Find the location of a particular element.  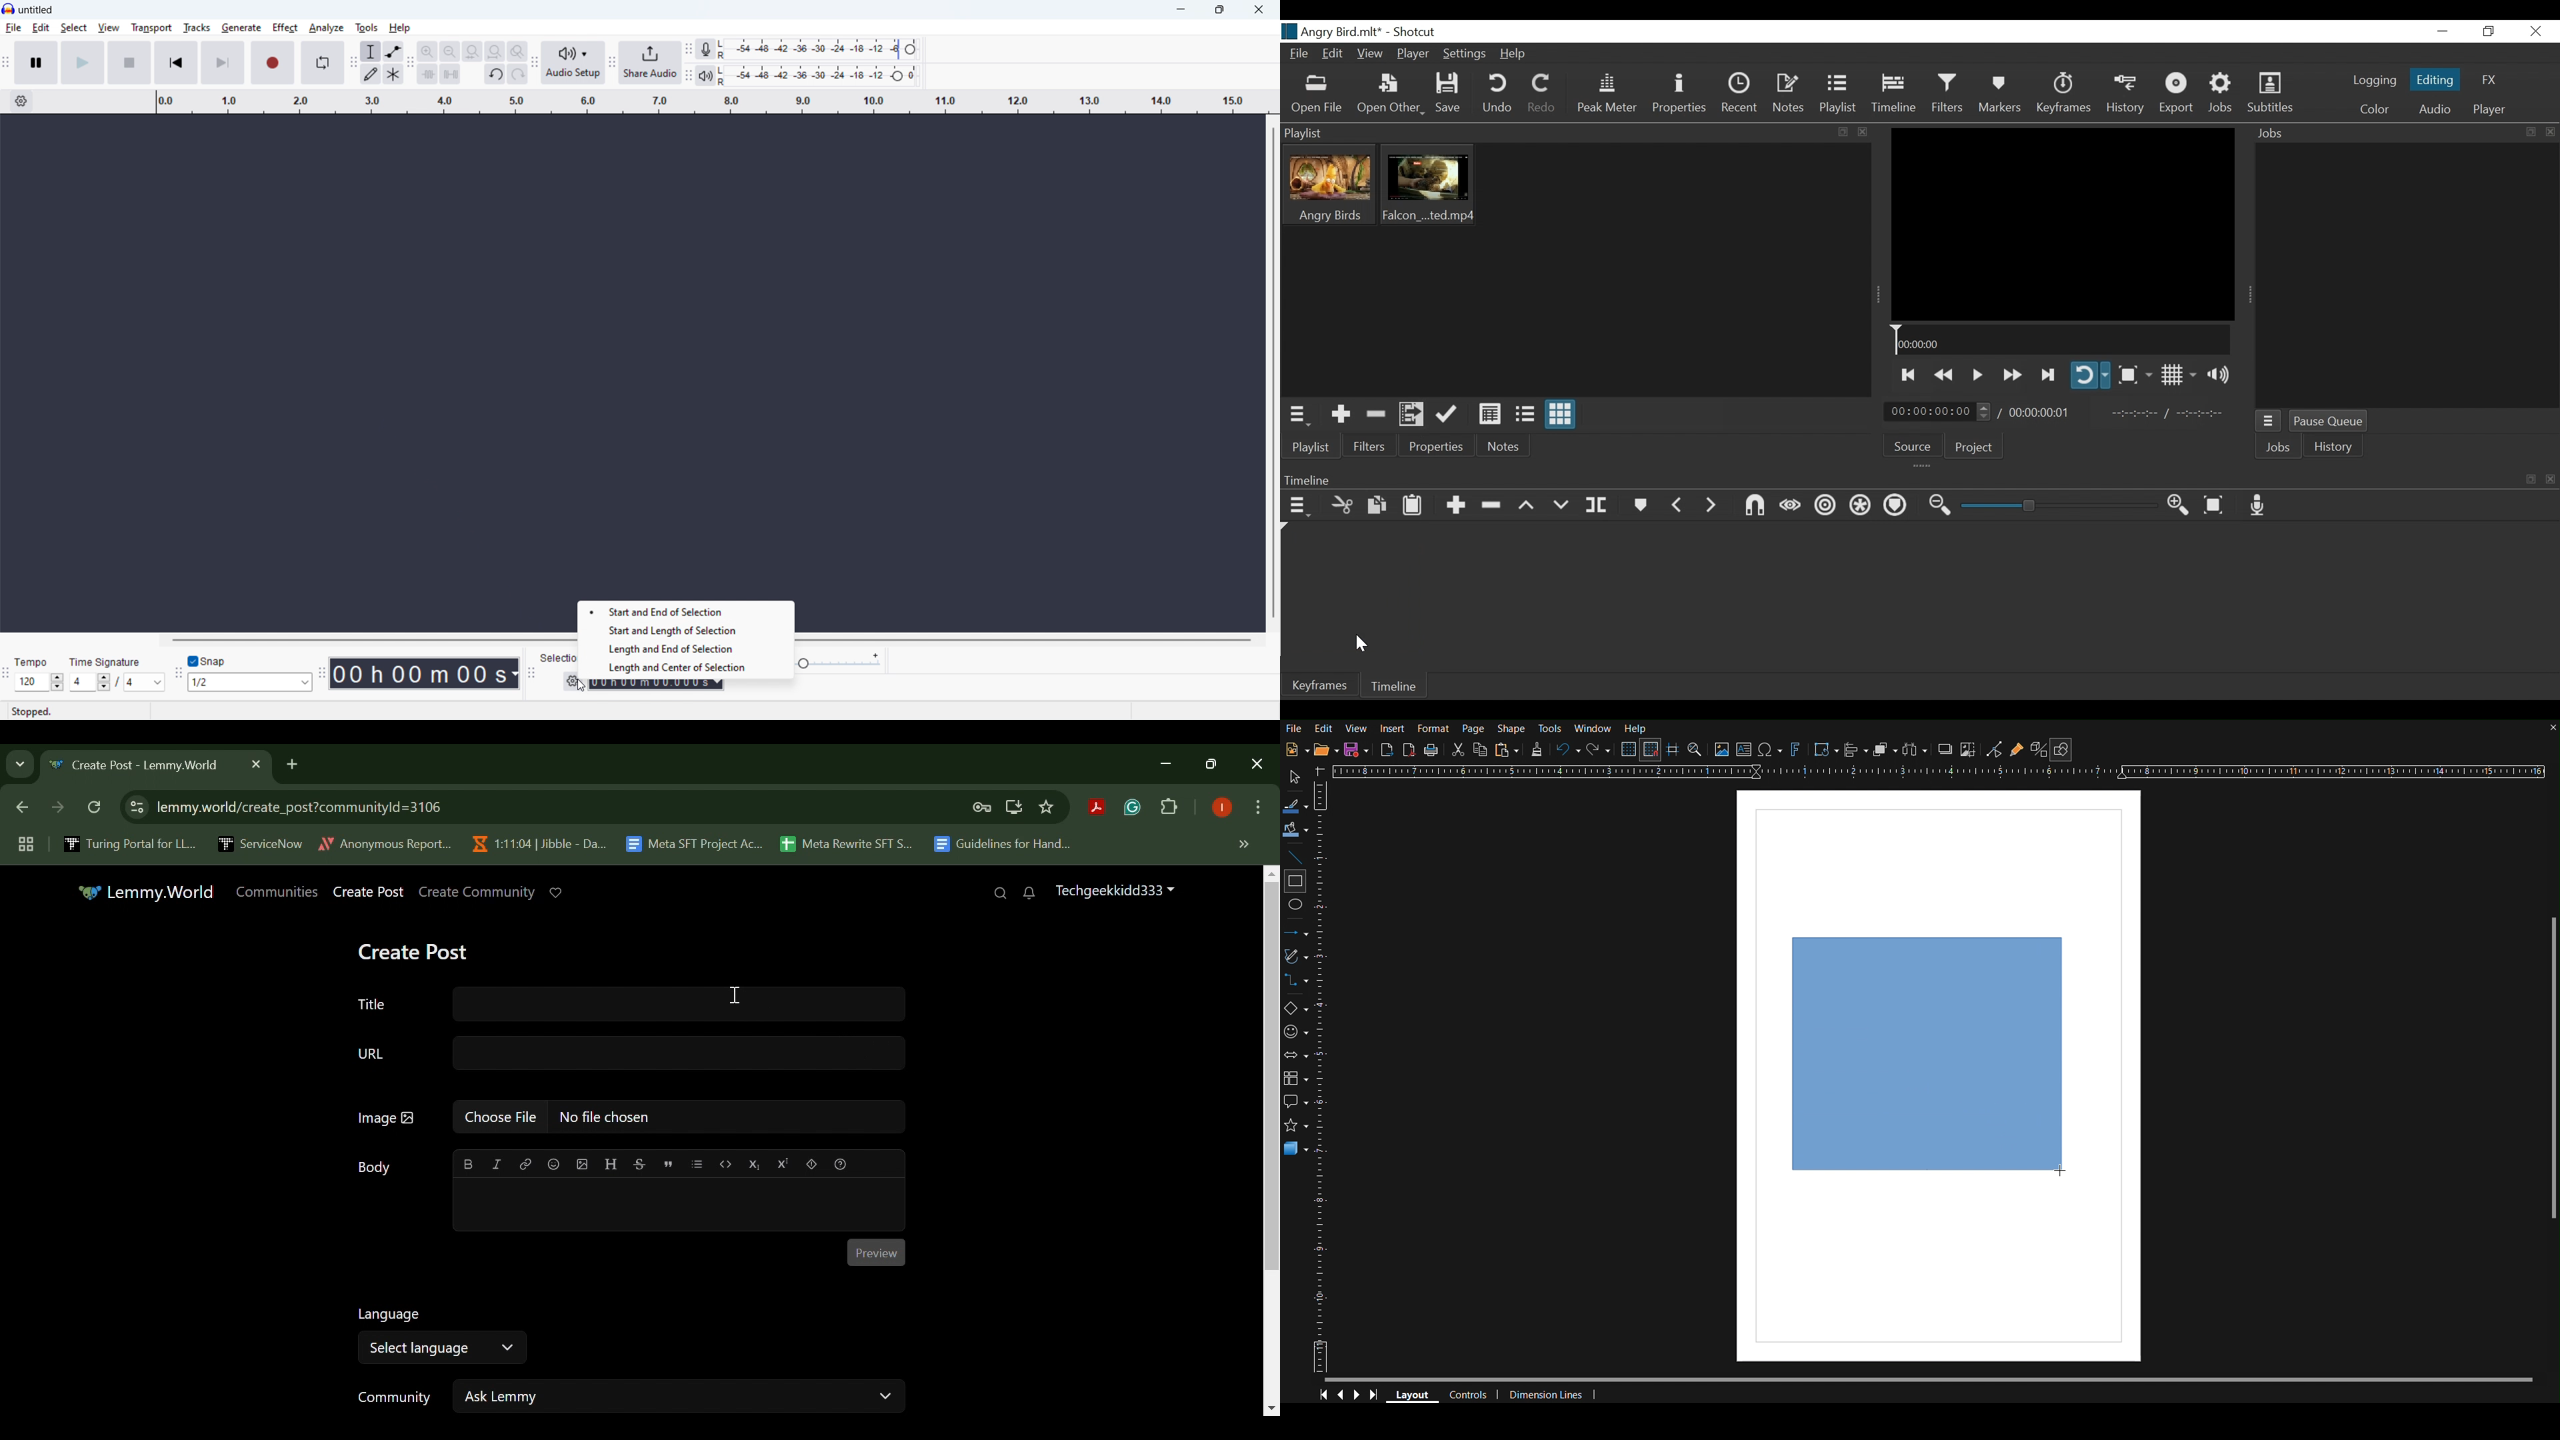

View is located at coordinates (1355, 729).